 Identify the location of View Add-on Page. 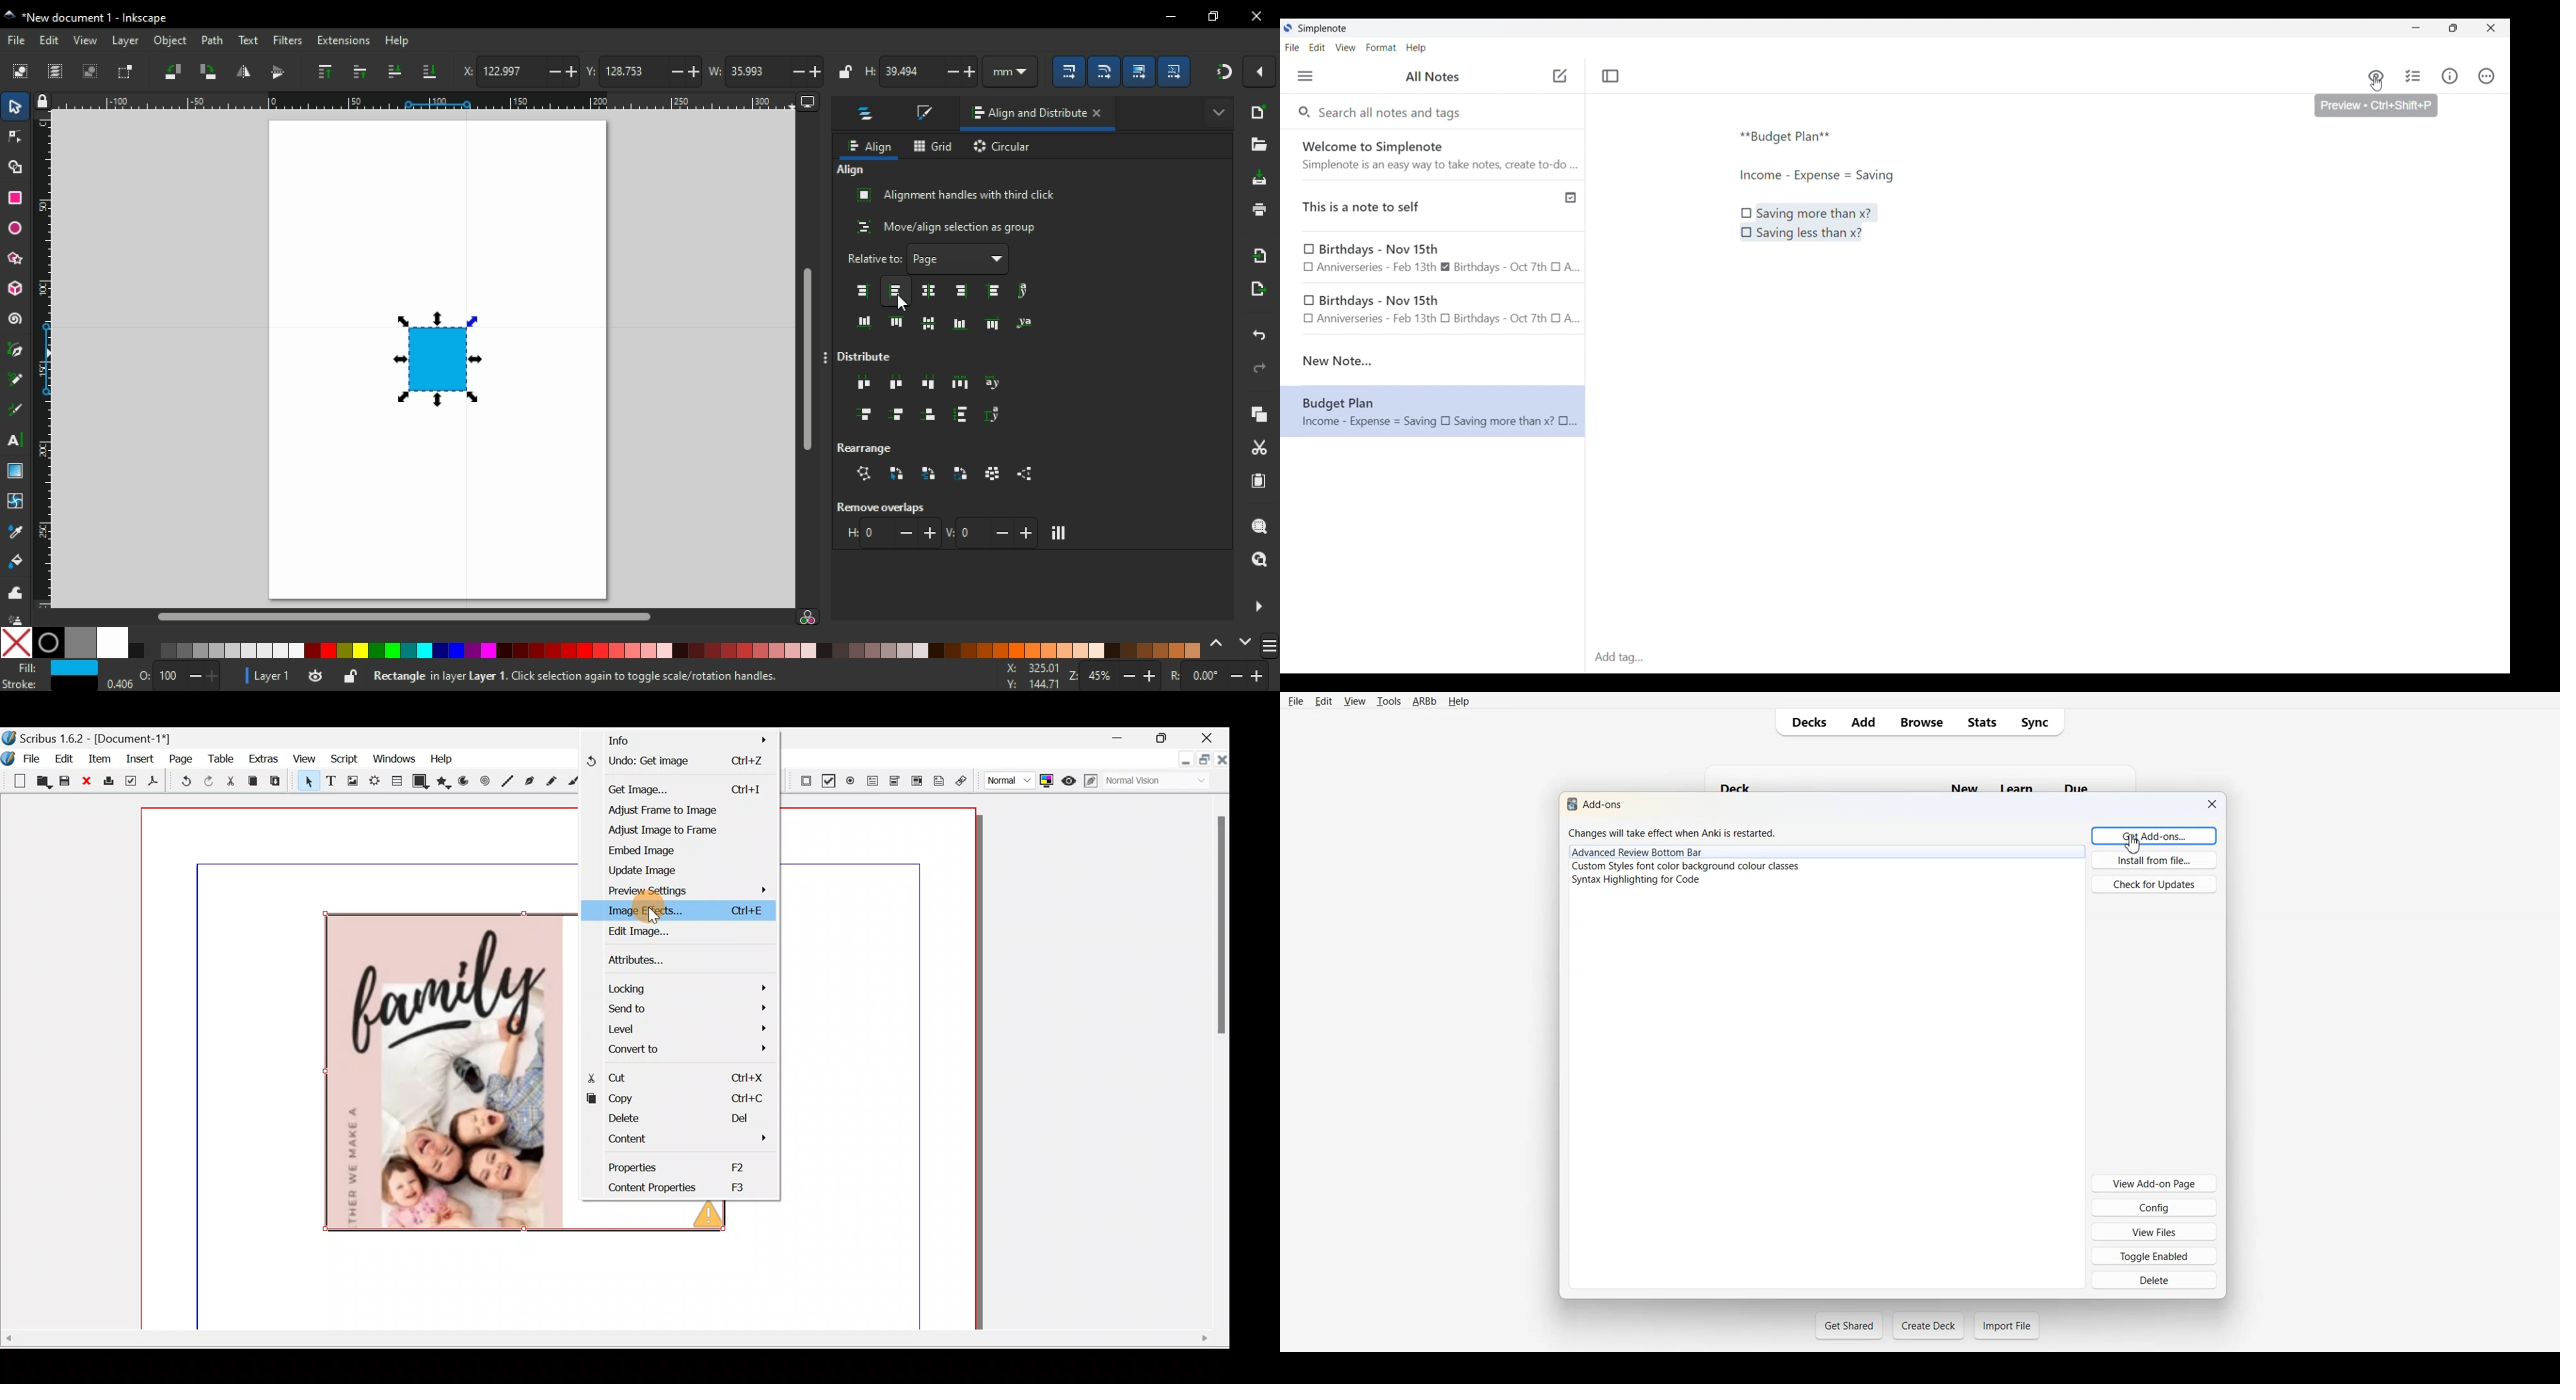
(2154, 1182).